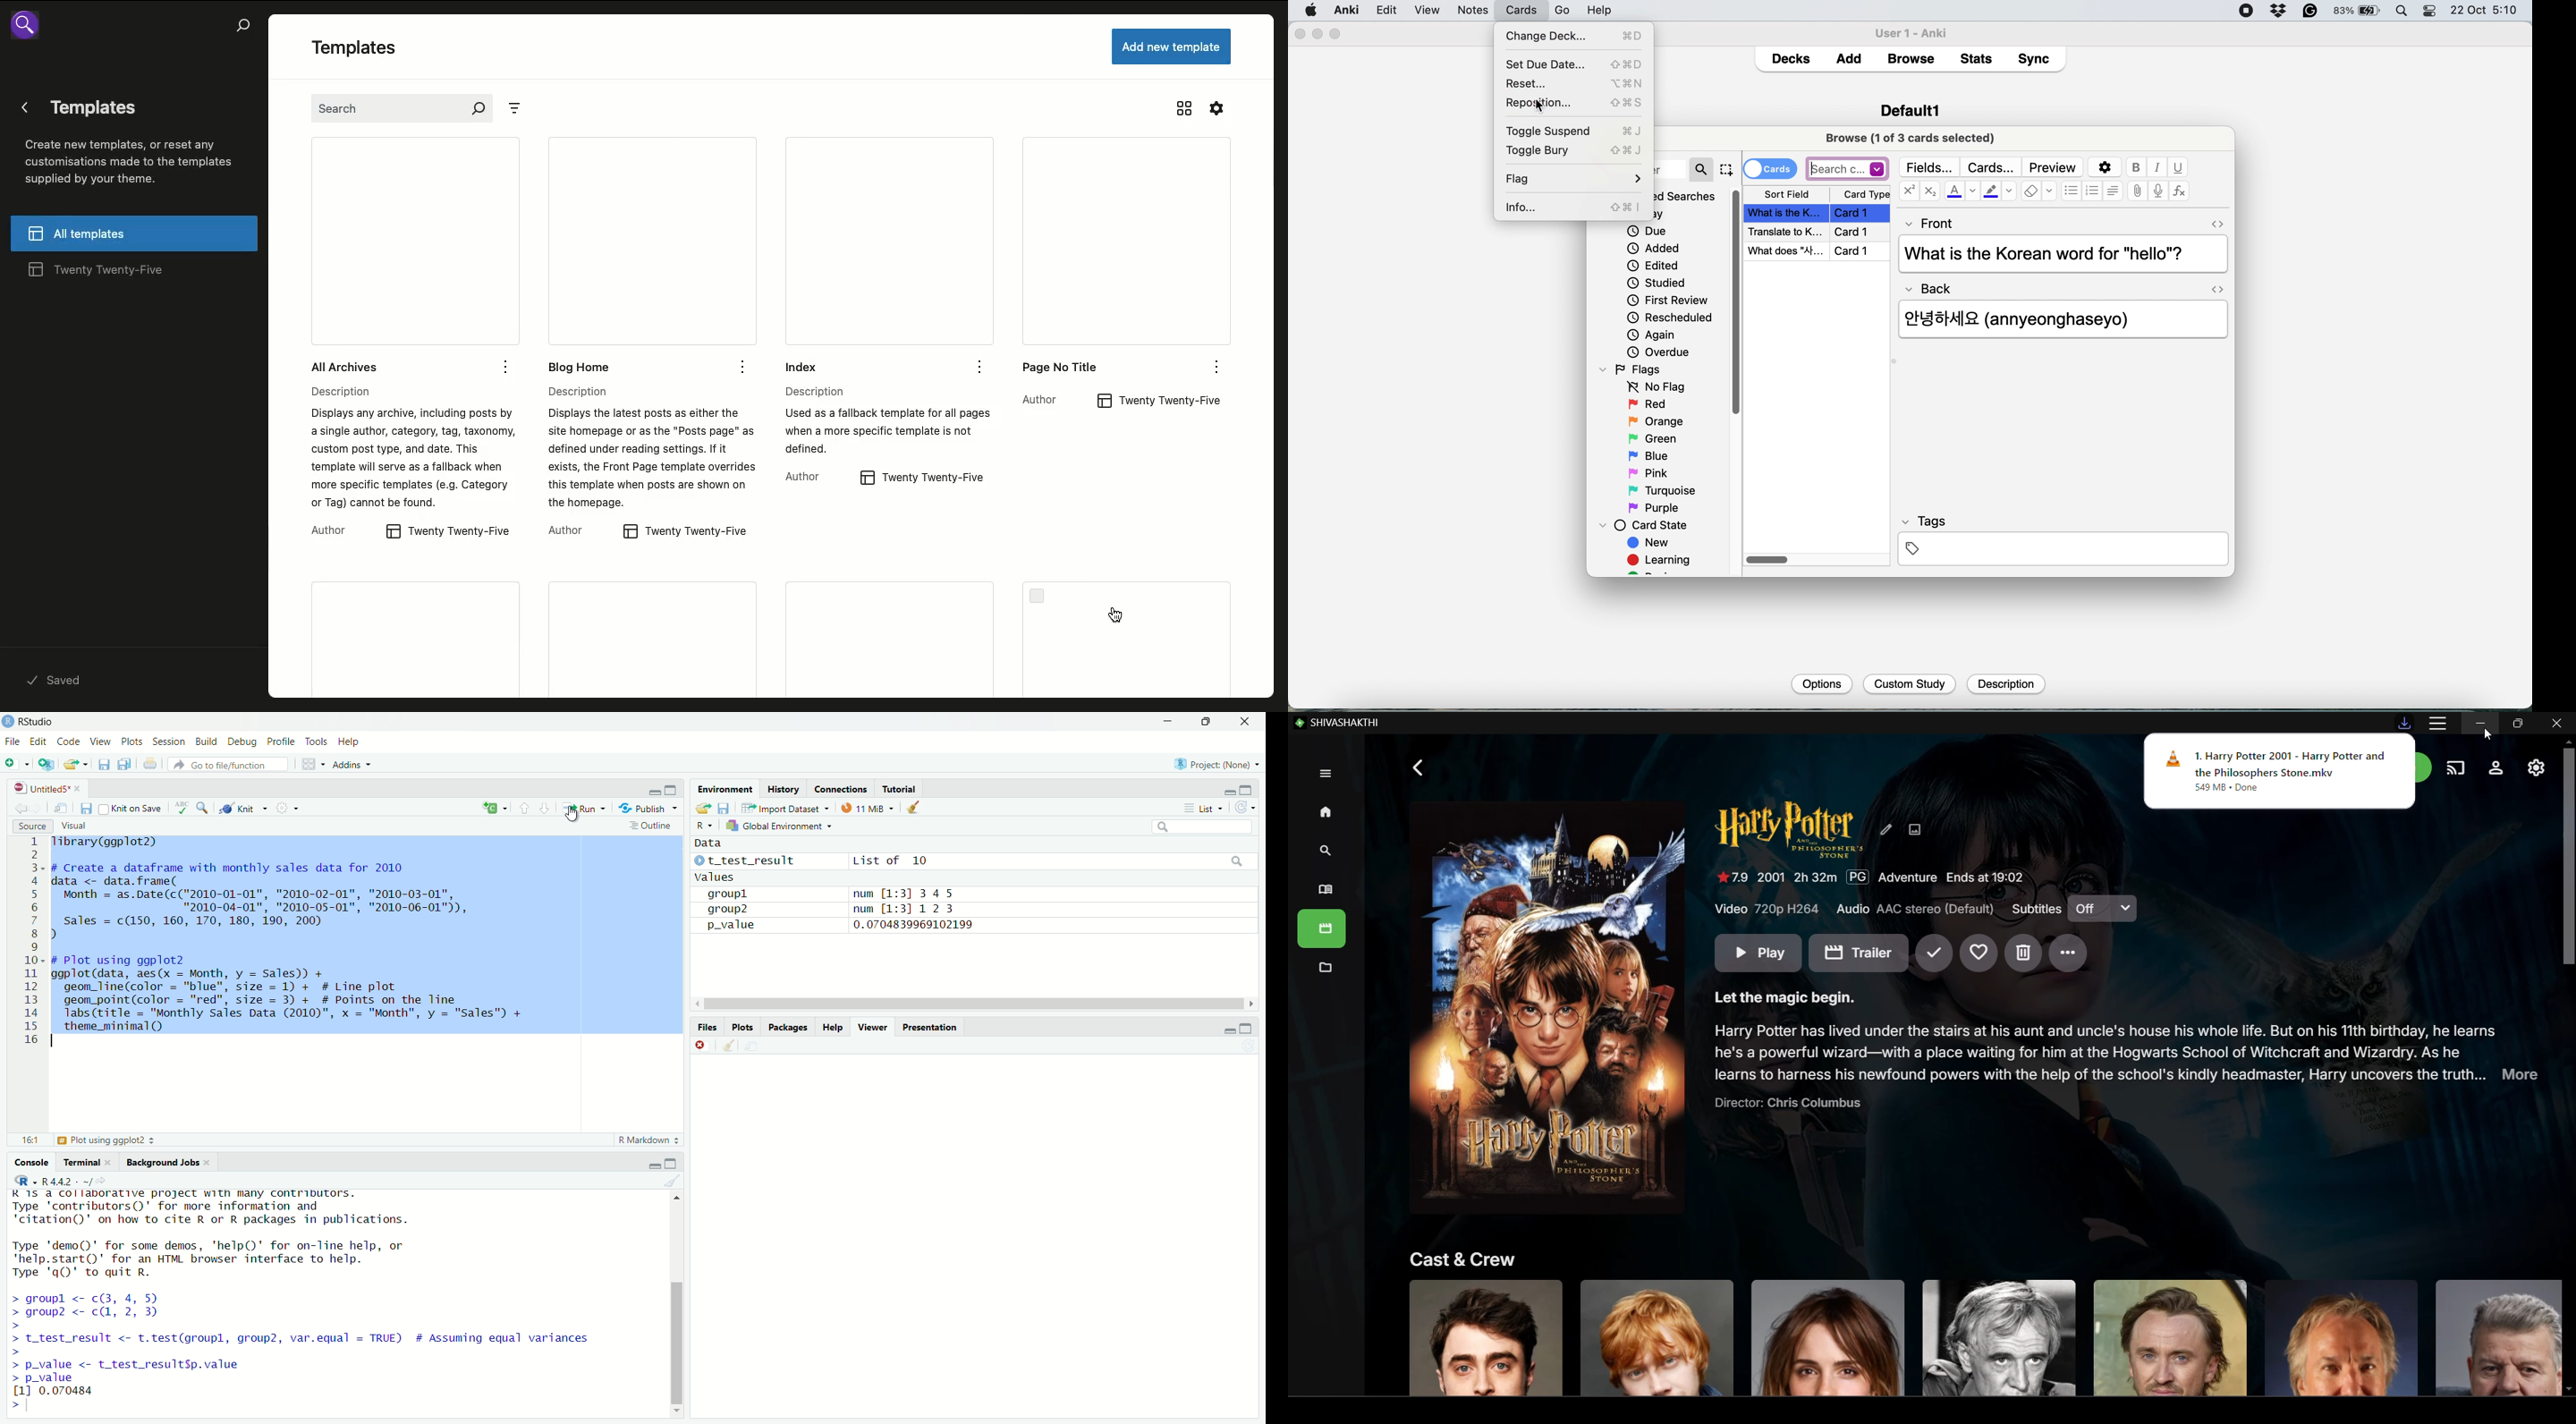  Describe the element at coordinates (1571, 208) in the screenshot. I see `info` at that location.